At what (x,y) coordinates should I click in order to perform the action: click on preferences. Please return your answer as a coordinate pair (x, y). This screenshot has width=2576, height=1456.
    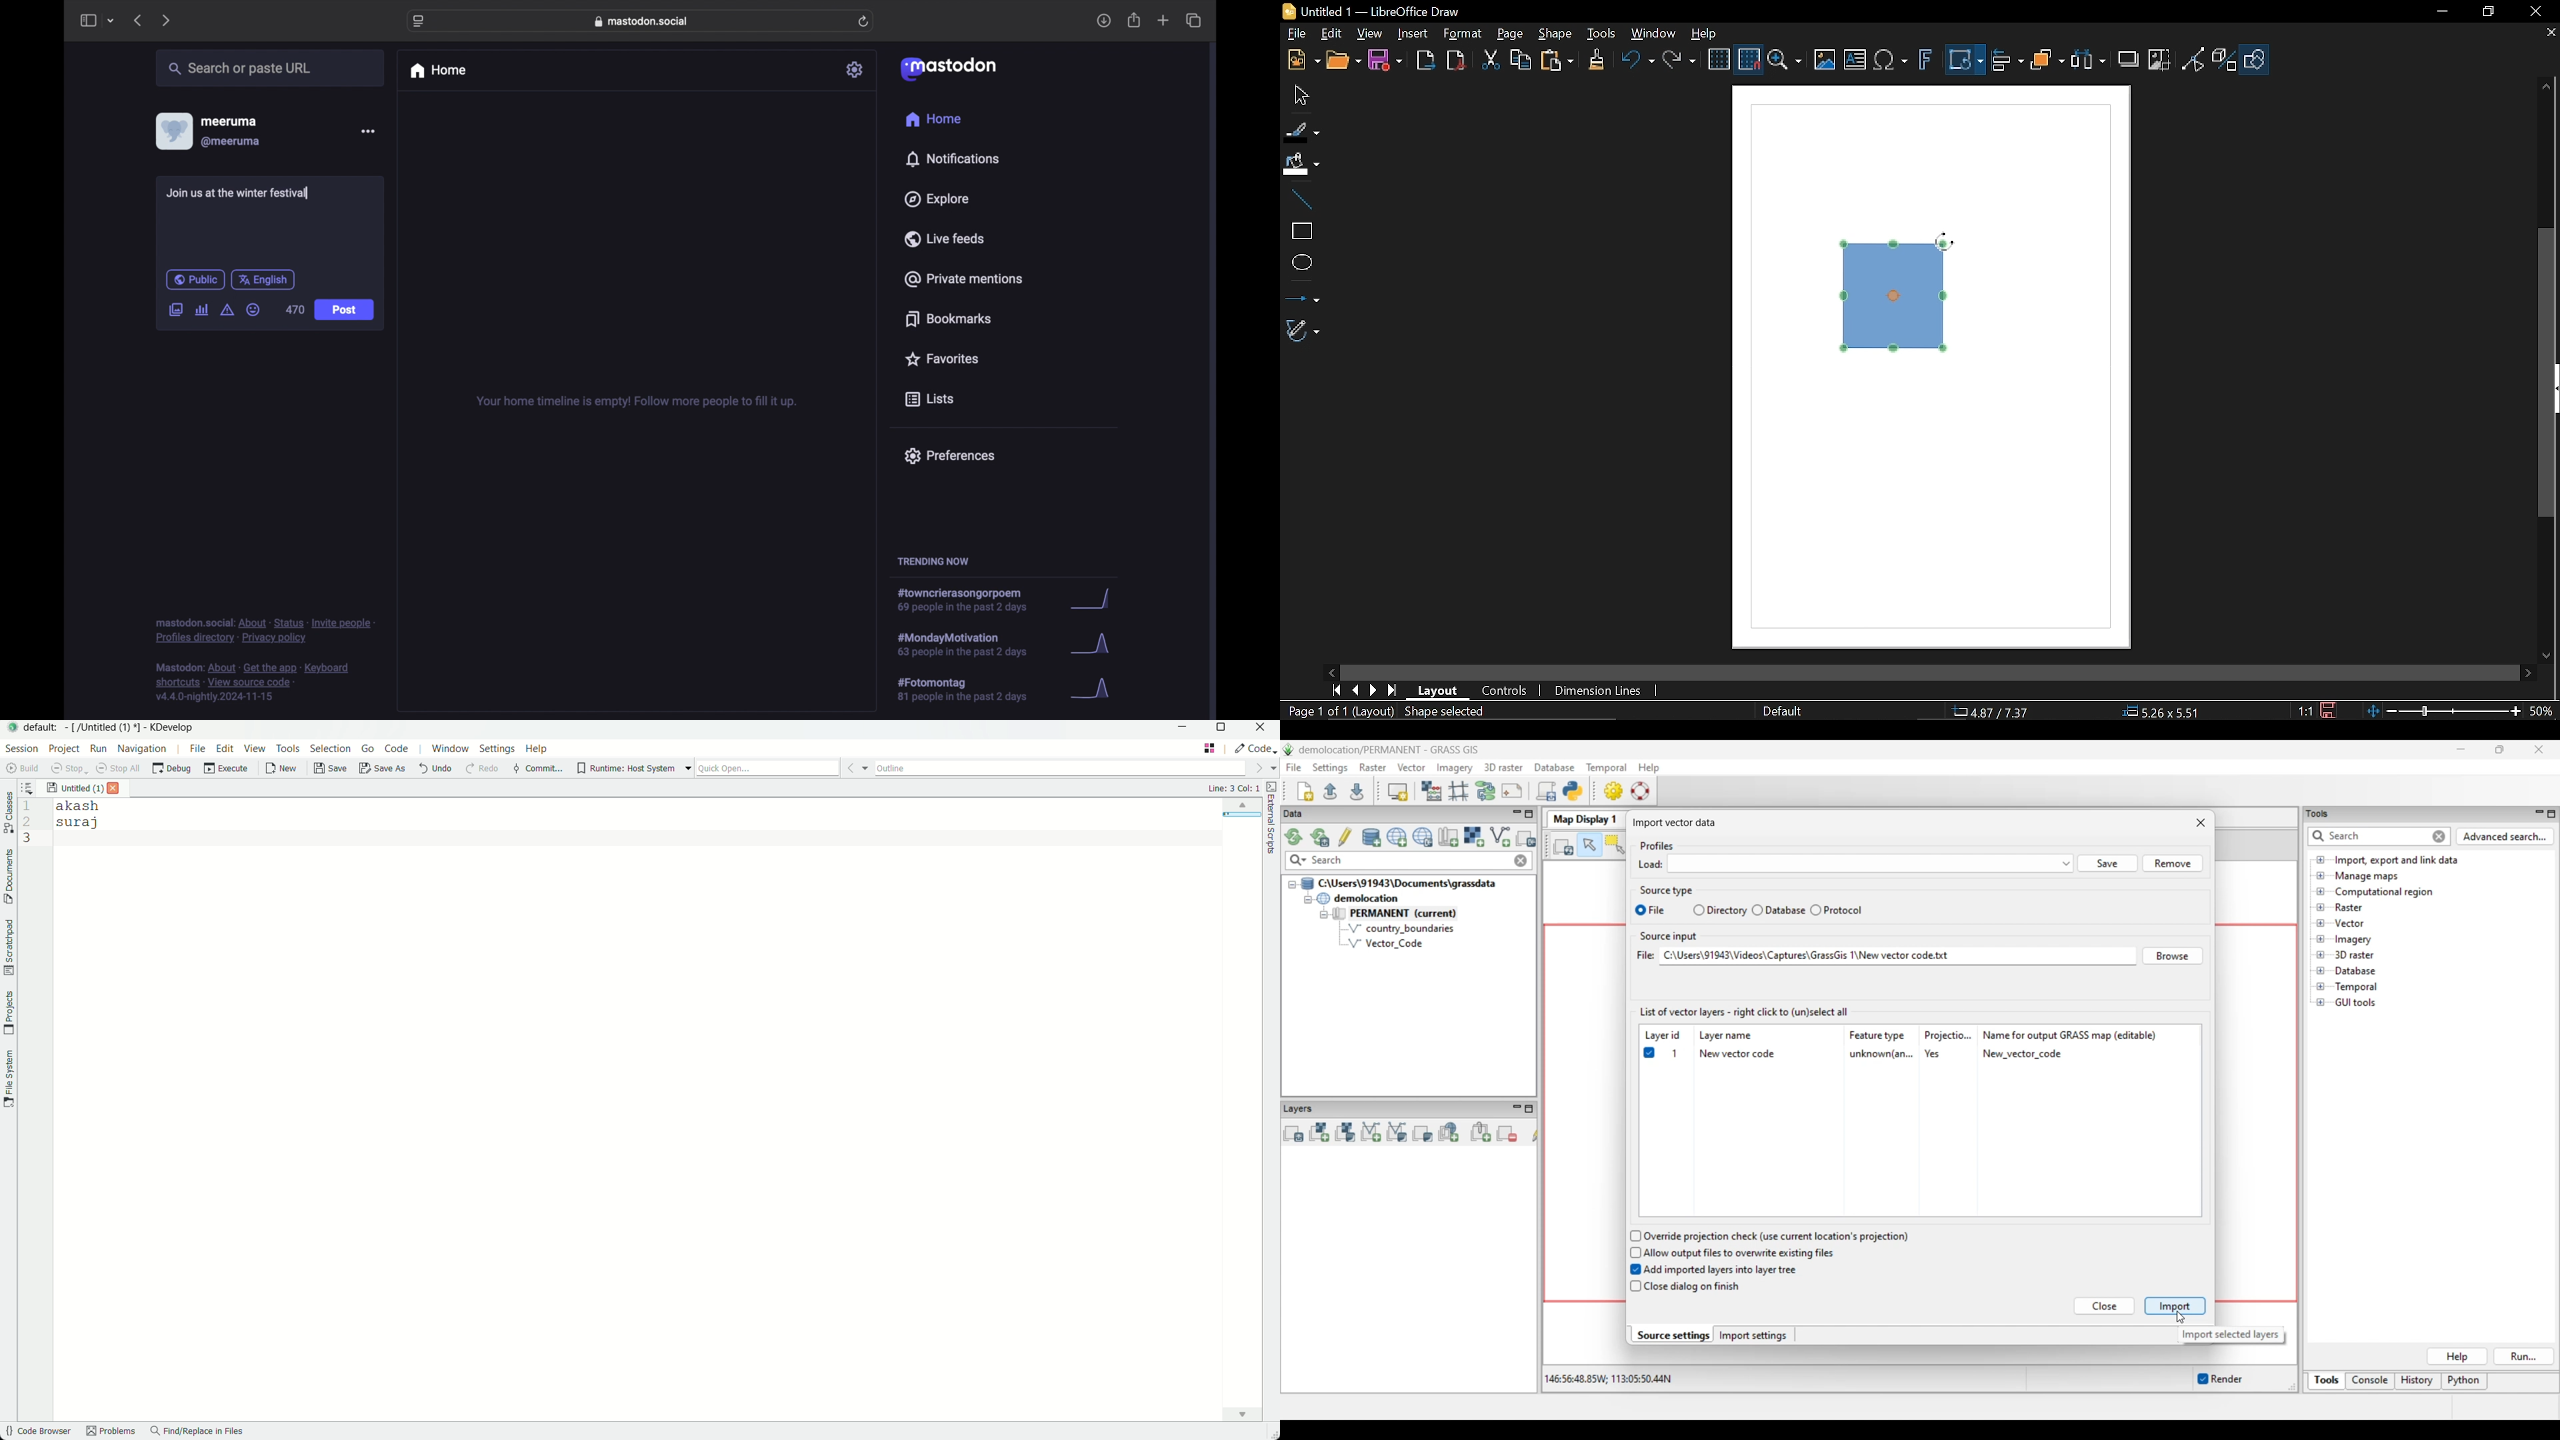
    Looking at the image, I should click on (949, 455).